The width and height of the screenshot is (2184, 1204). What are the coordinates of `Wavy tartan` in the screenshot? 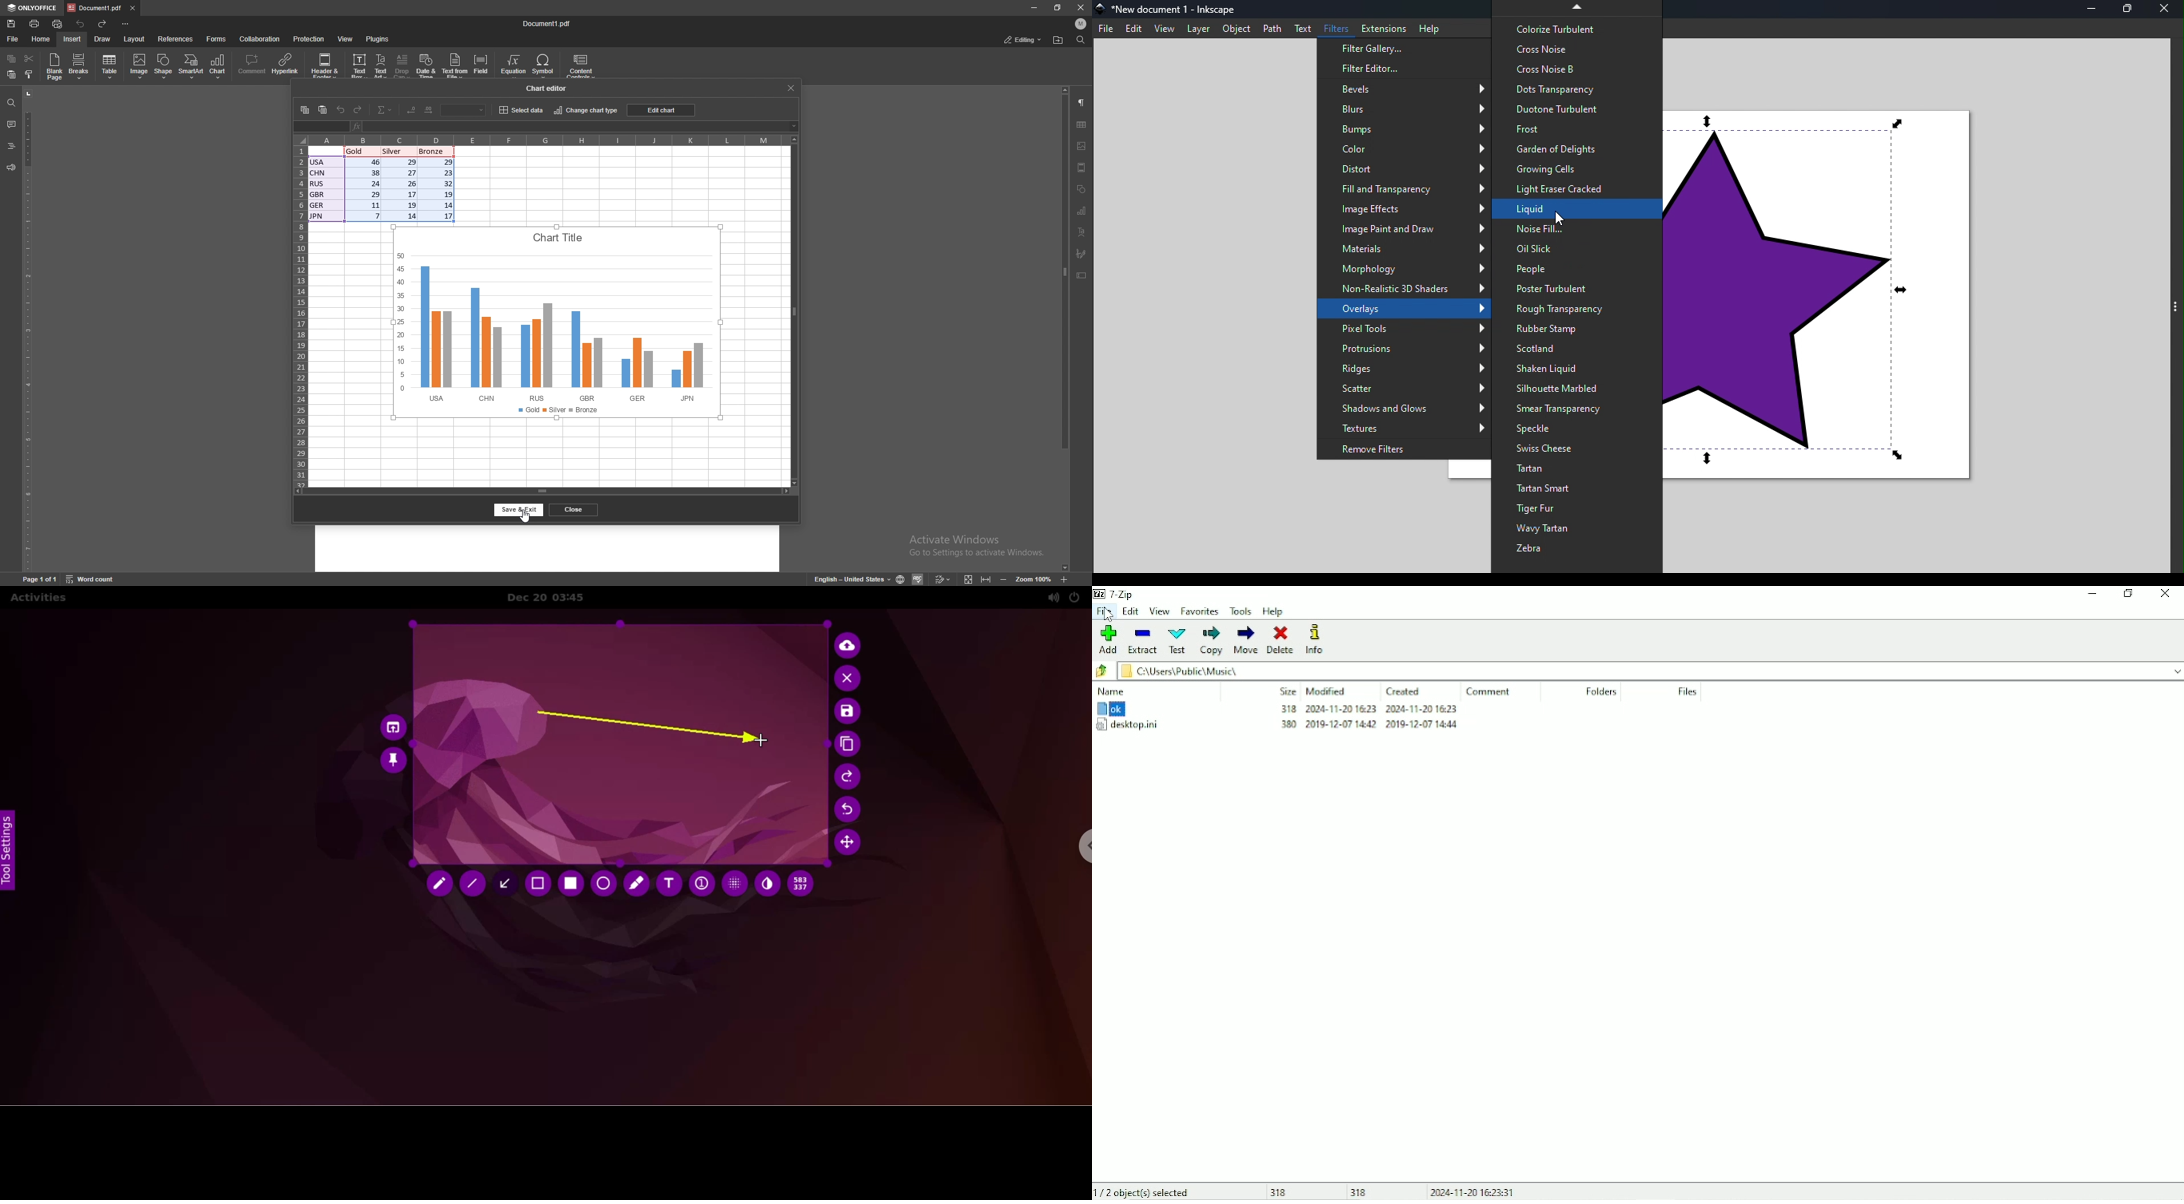 It's located at (1577, 531).